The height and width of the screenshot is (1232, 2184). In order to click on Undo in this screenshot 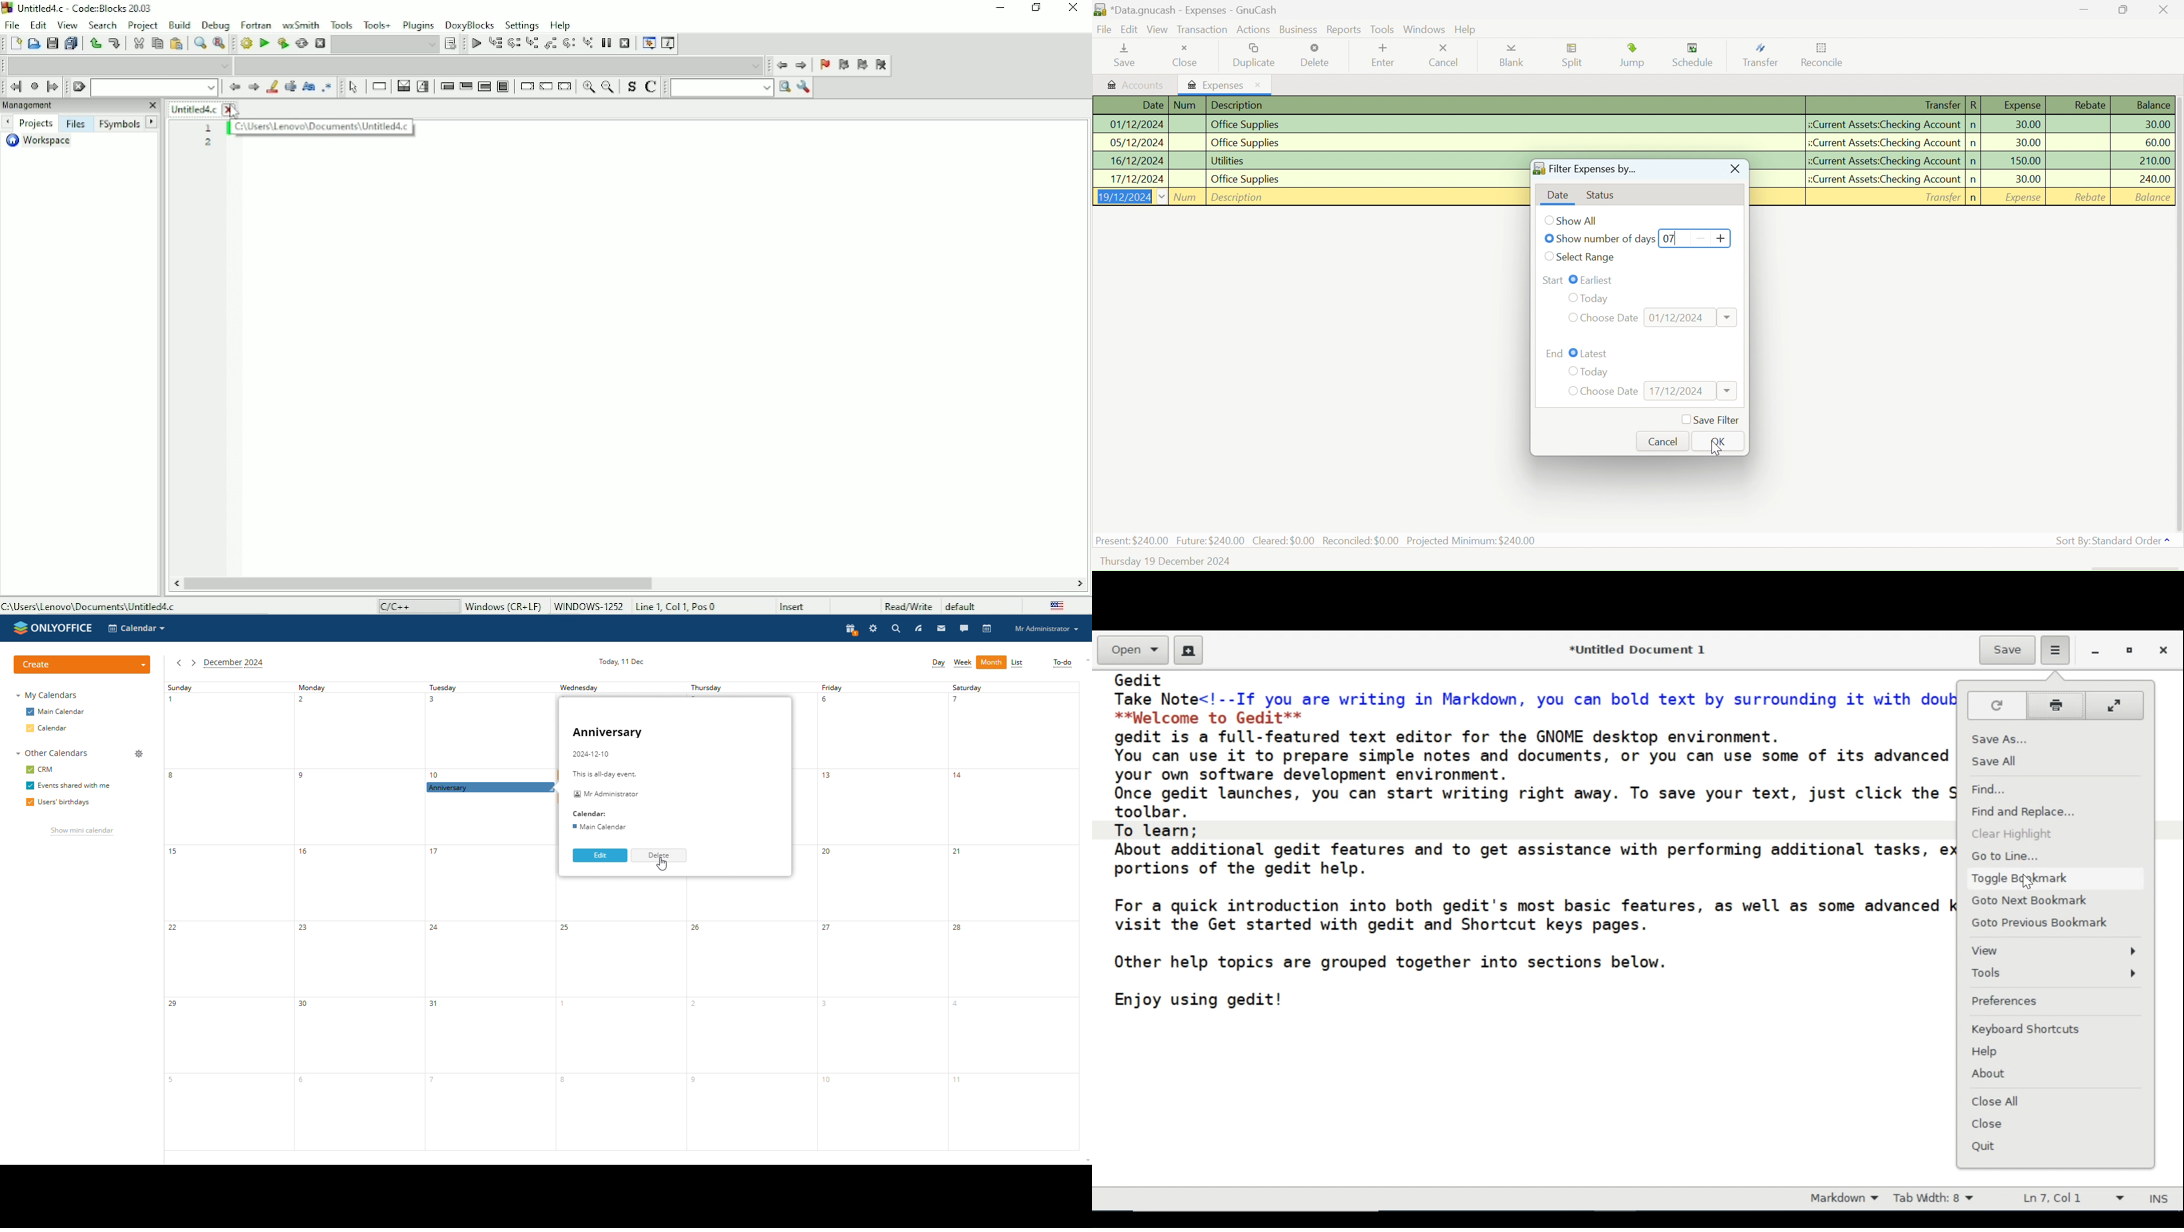, I will do `click(94, 42)`.